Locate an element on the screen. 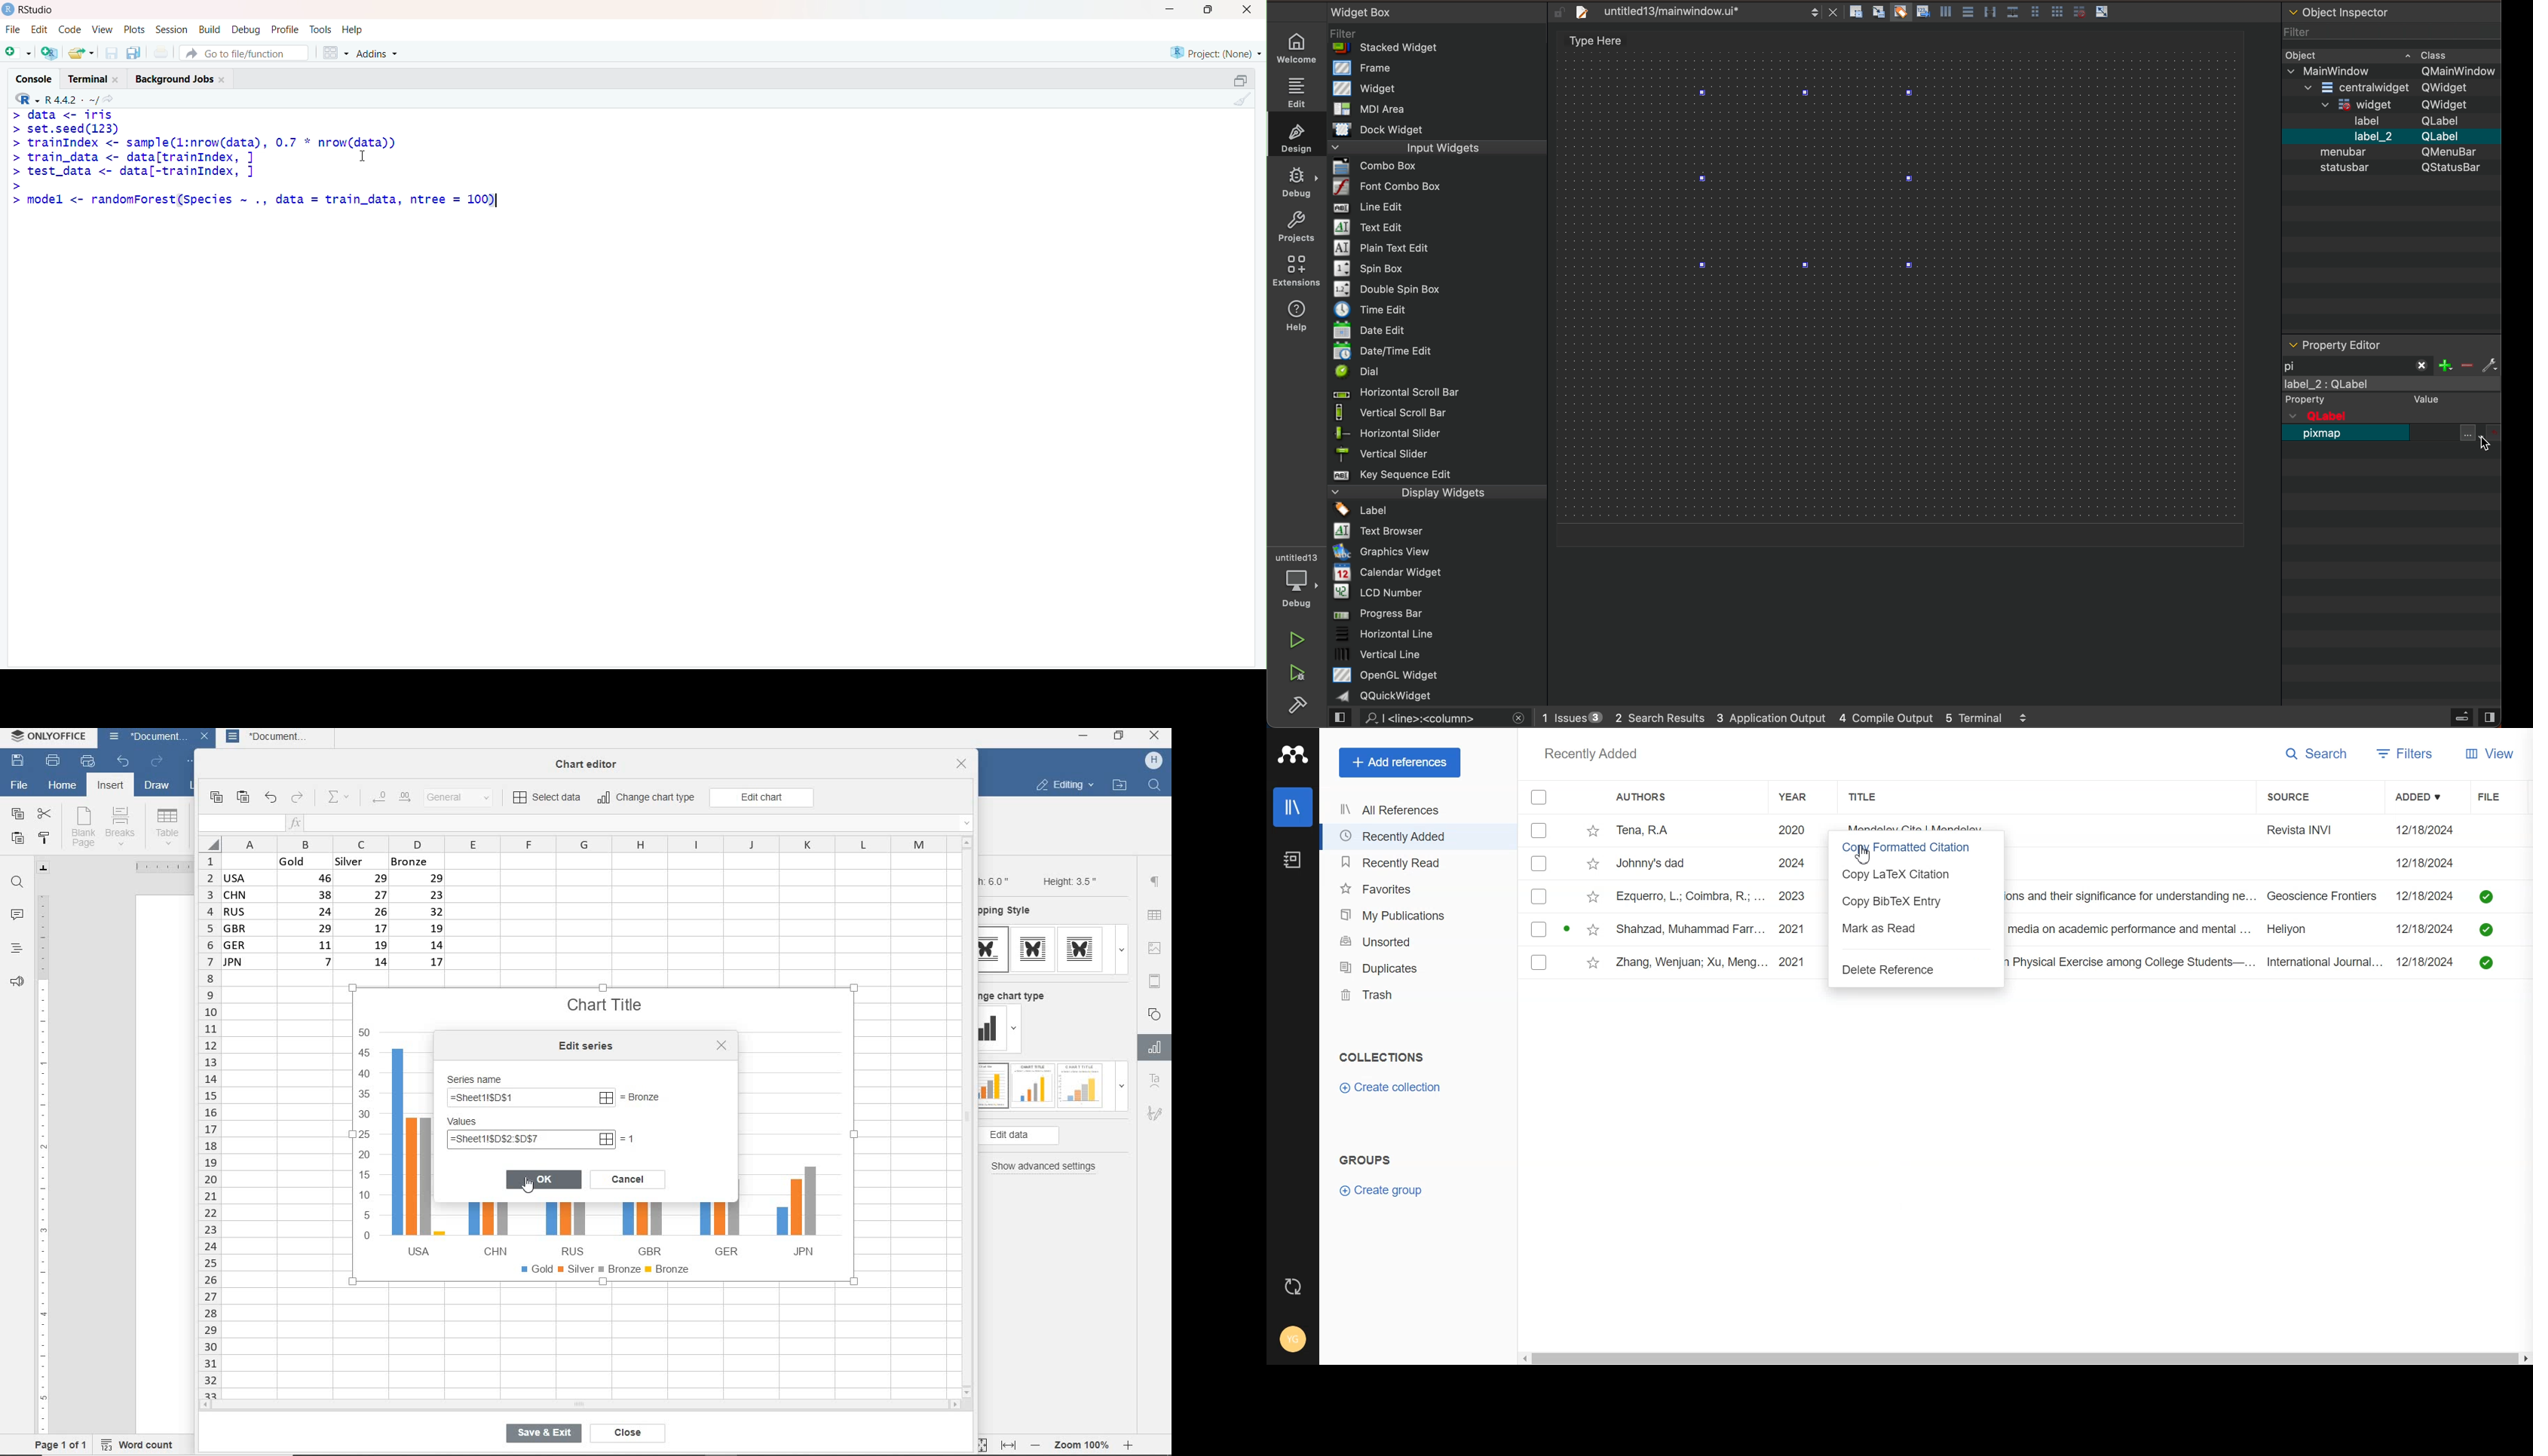 This screenshot has height=1456, width=2548. Create Collection is located at coordinates (1391, 1088).